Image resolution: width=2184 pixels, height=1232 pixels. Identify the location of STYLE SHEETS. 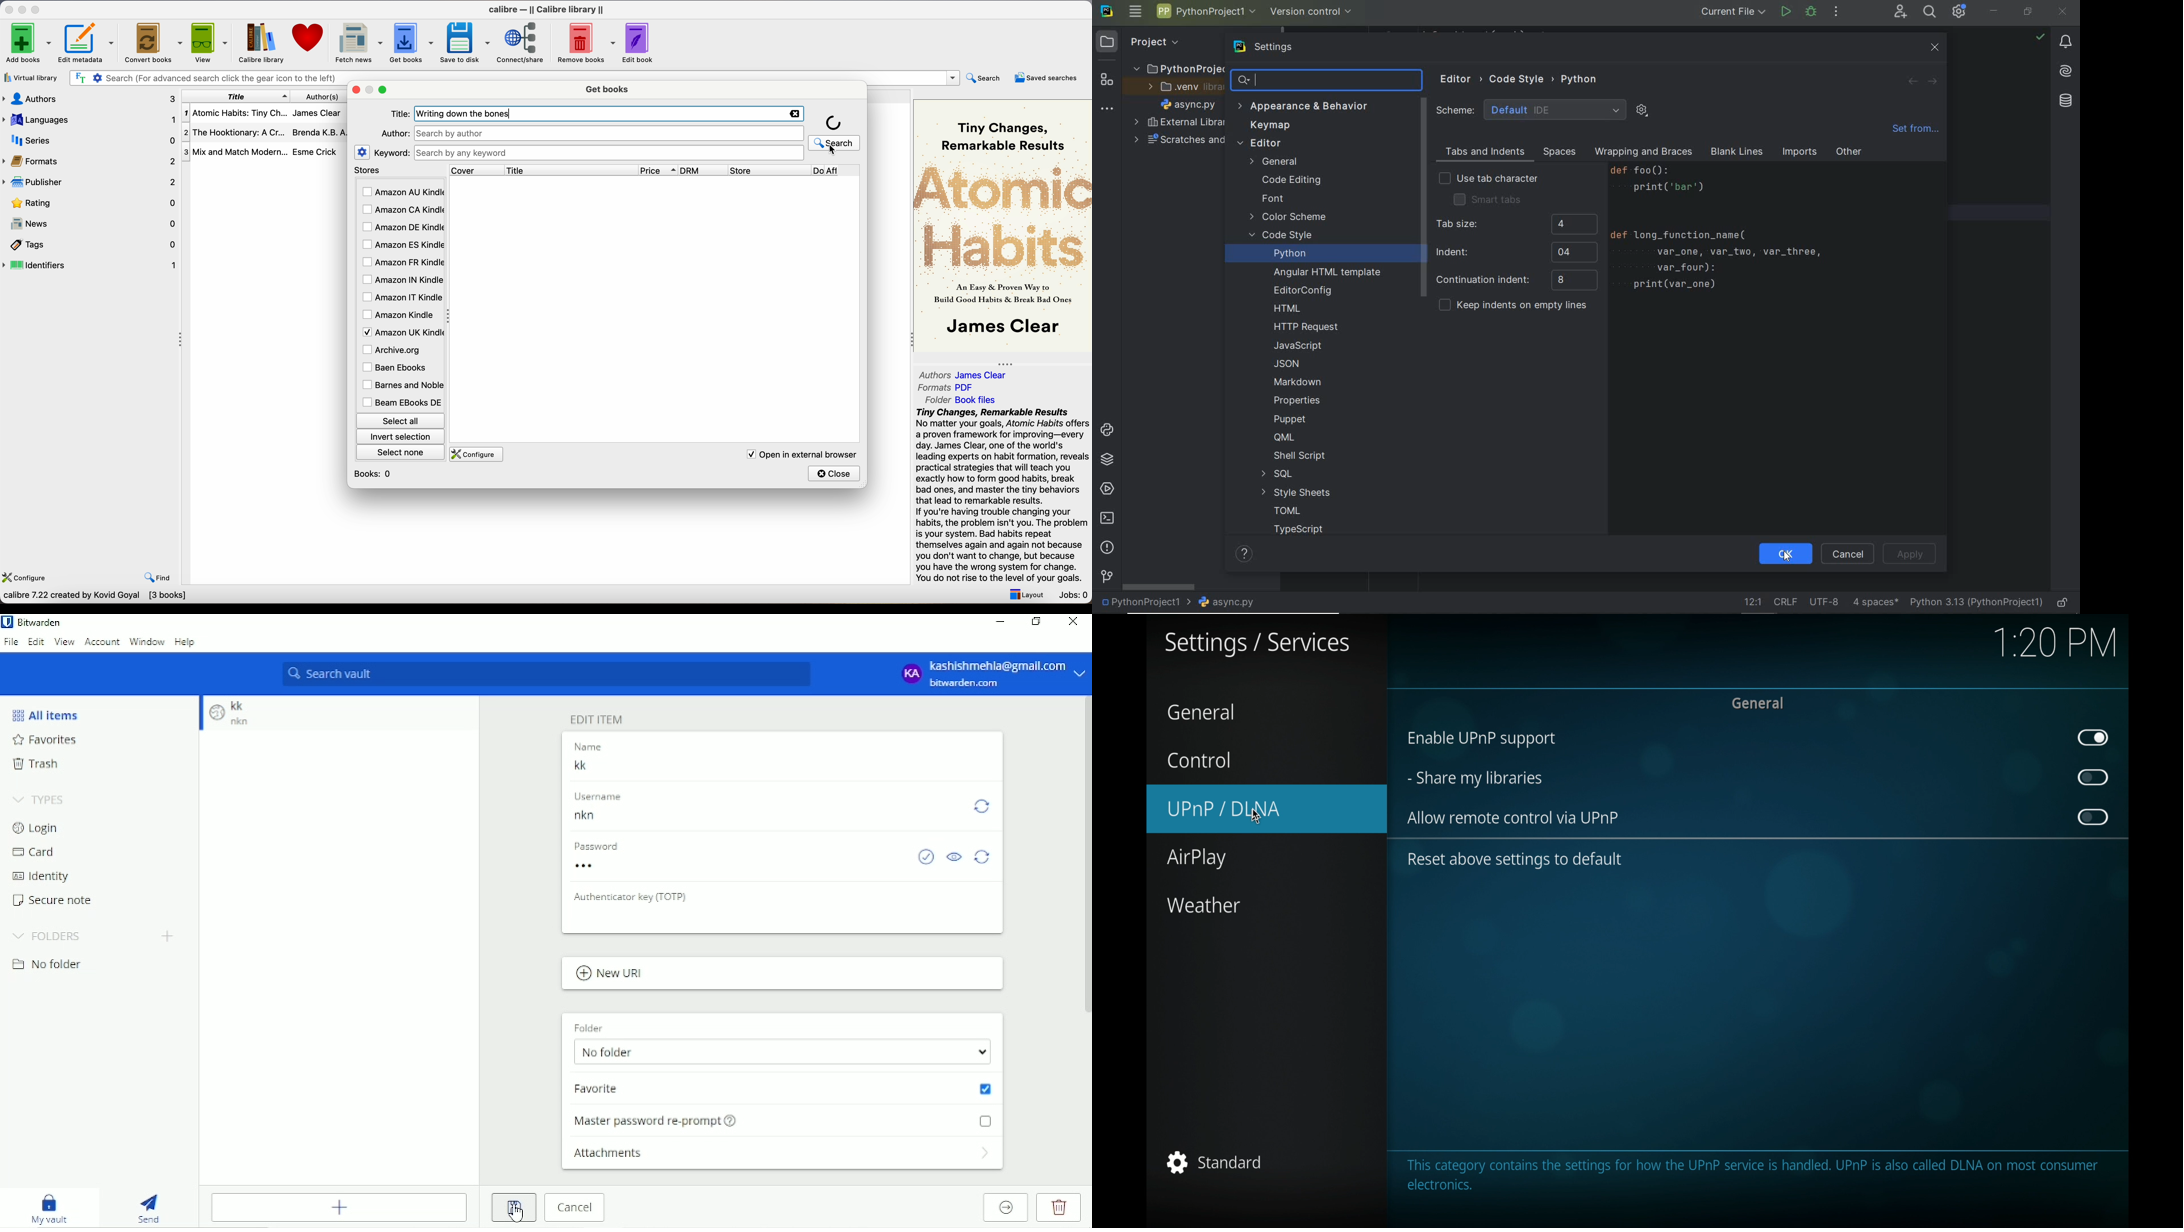
(1296, 492).